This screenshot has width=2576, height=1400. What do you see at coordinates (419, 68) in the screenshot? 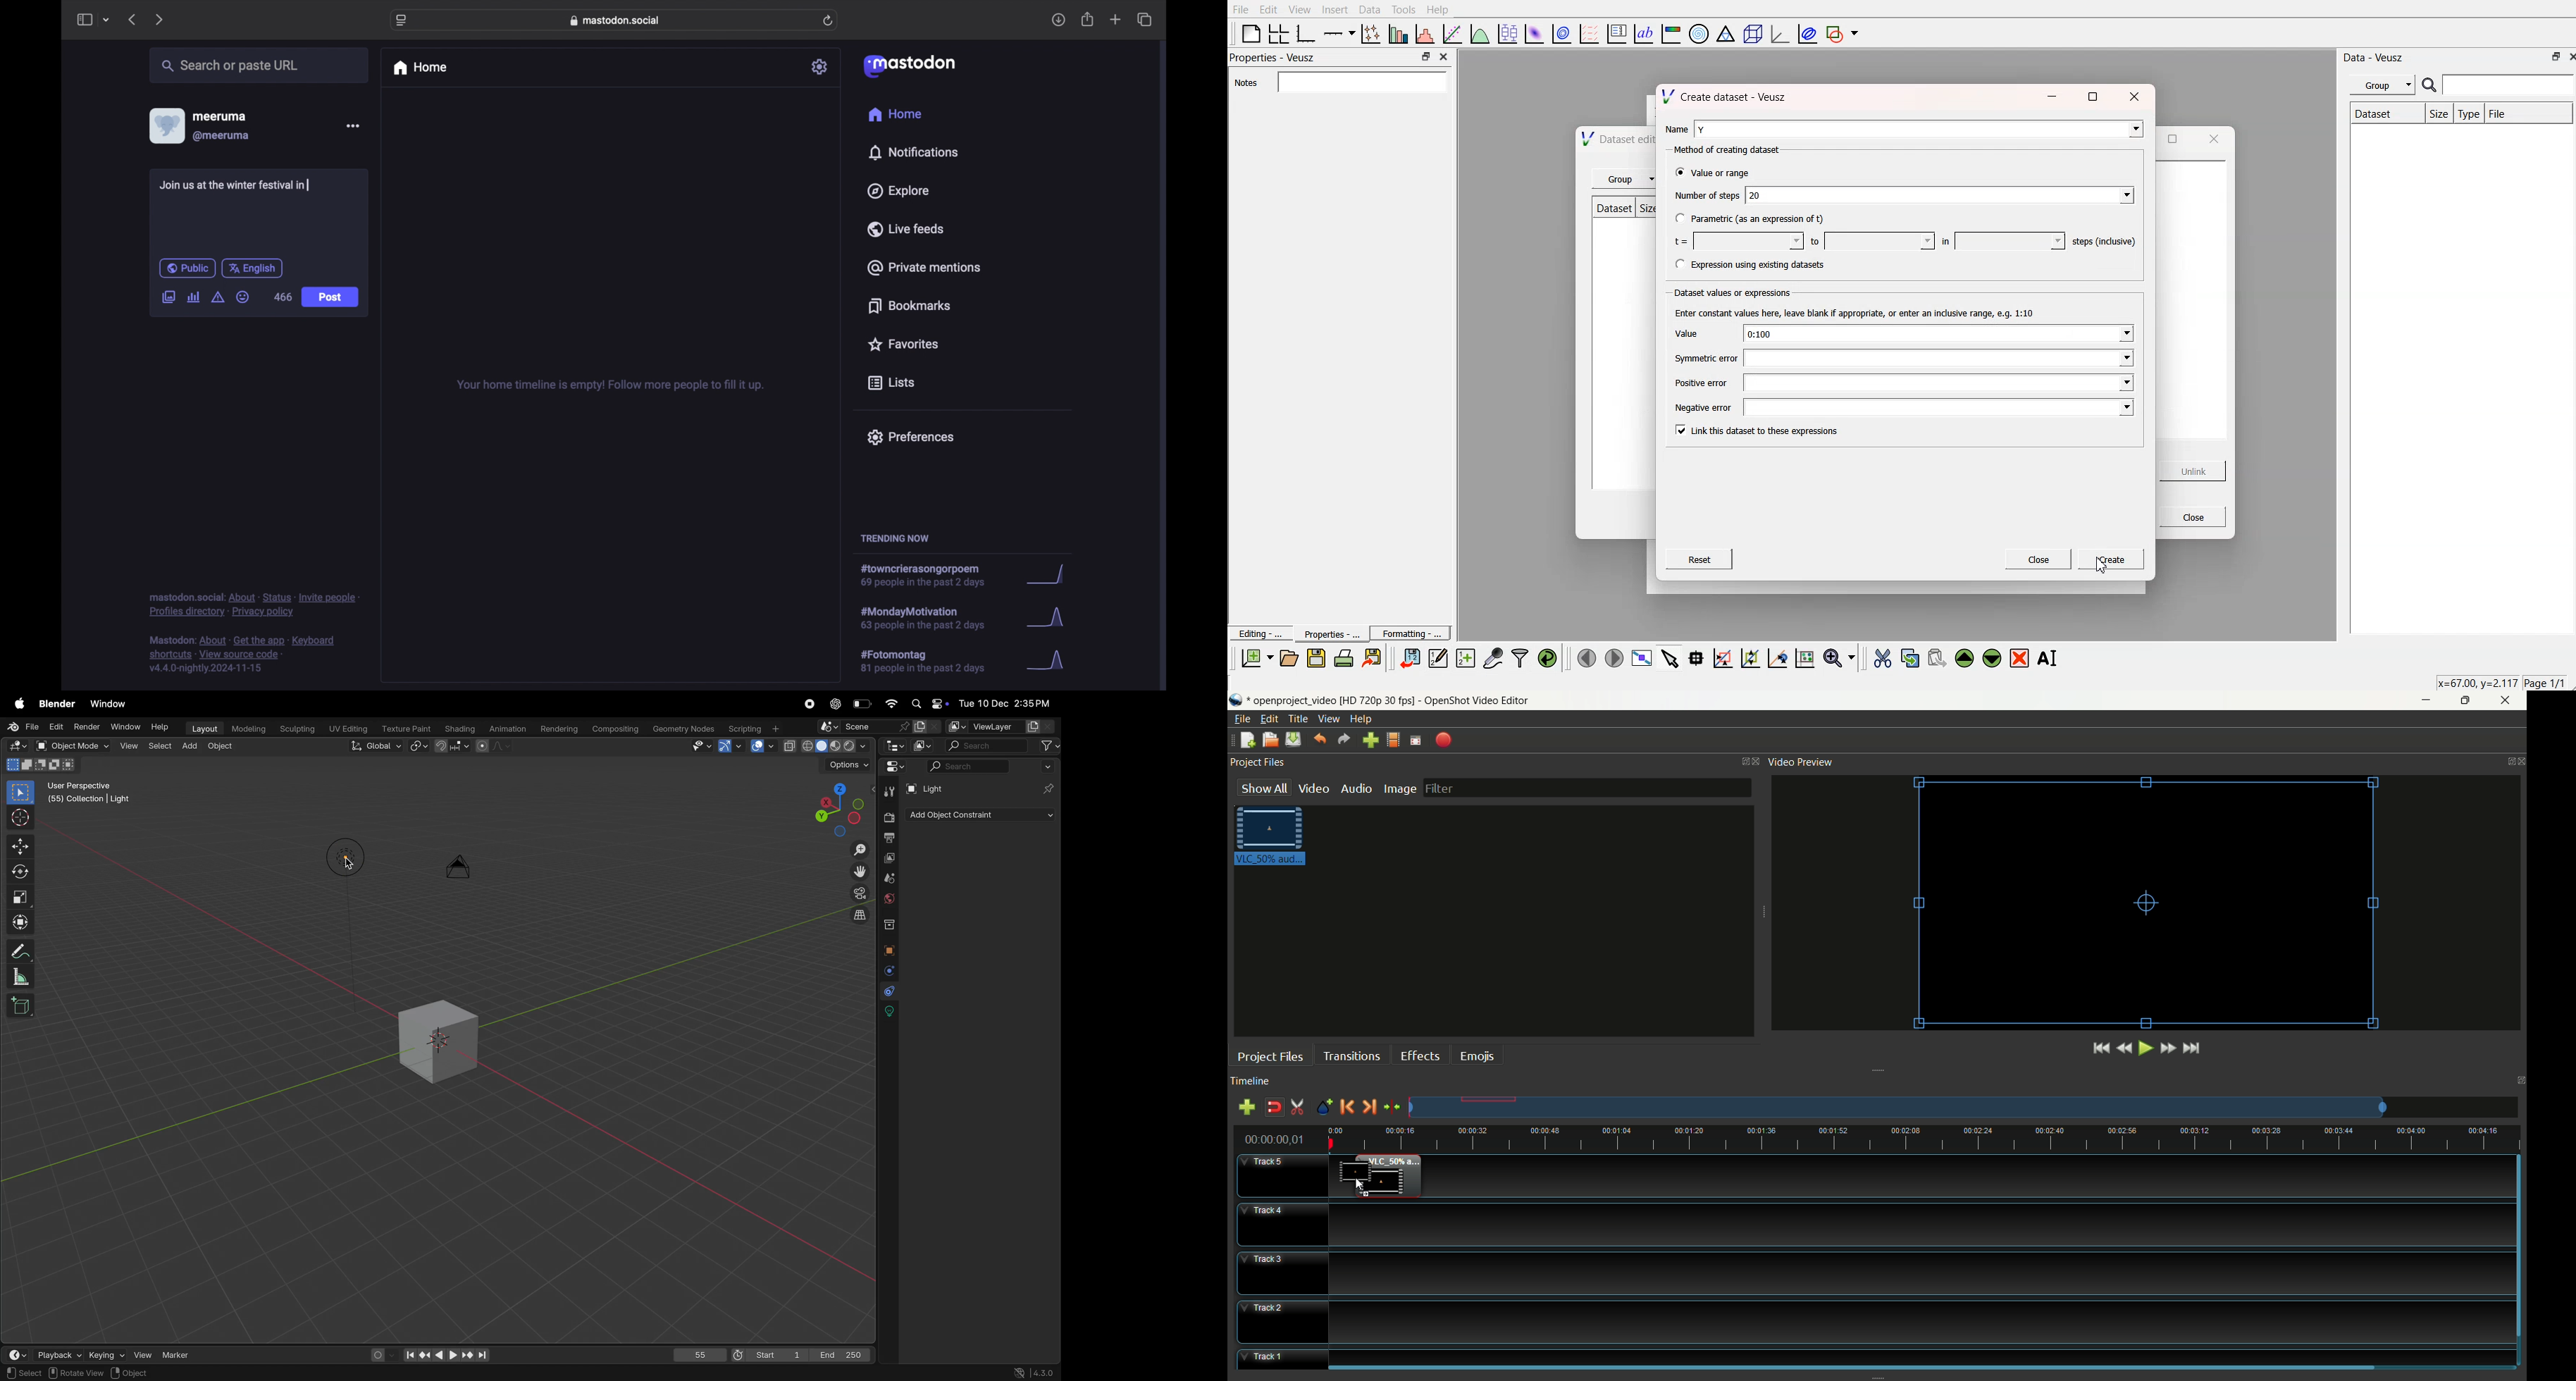
I see `home` at bounding box center [419, 68].